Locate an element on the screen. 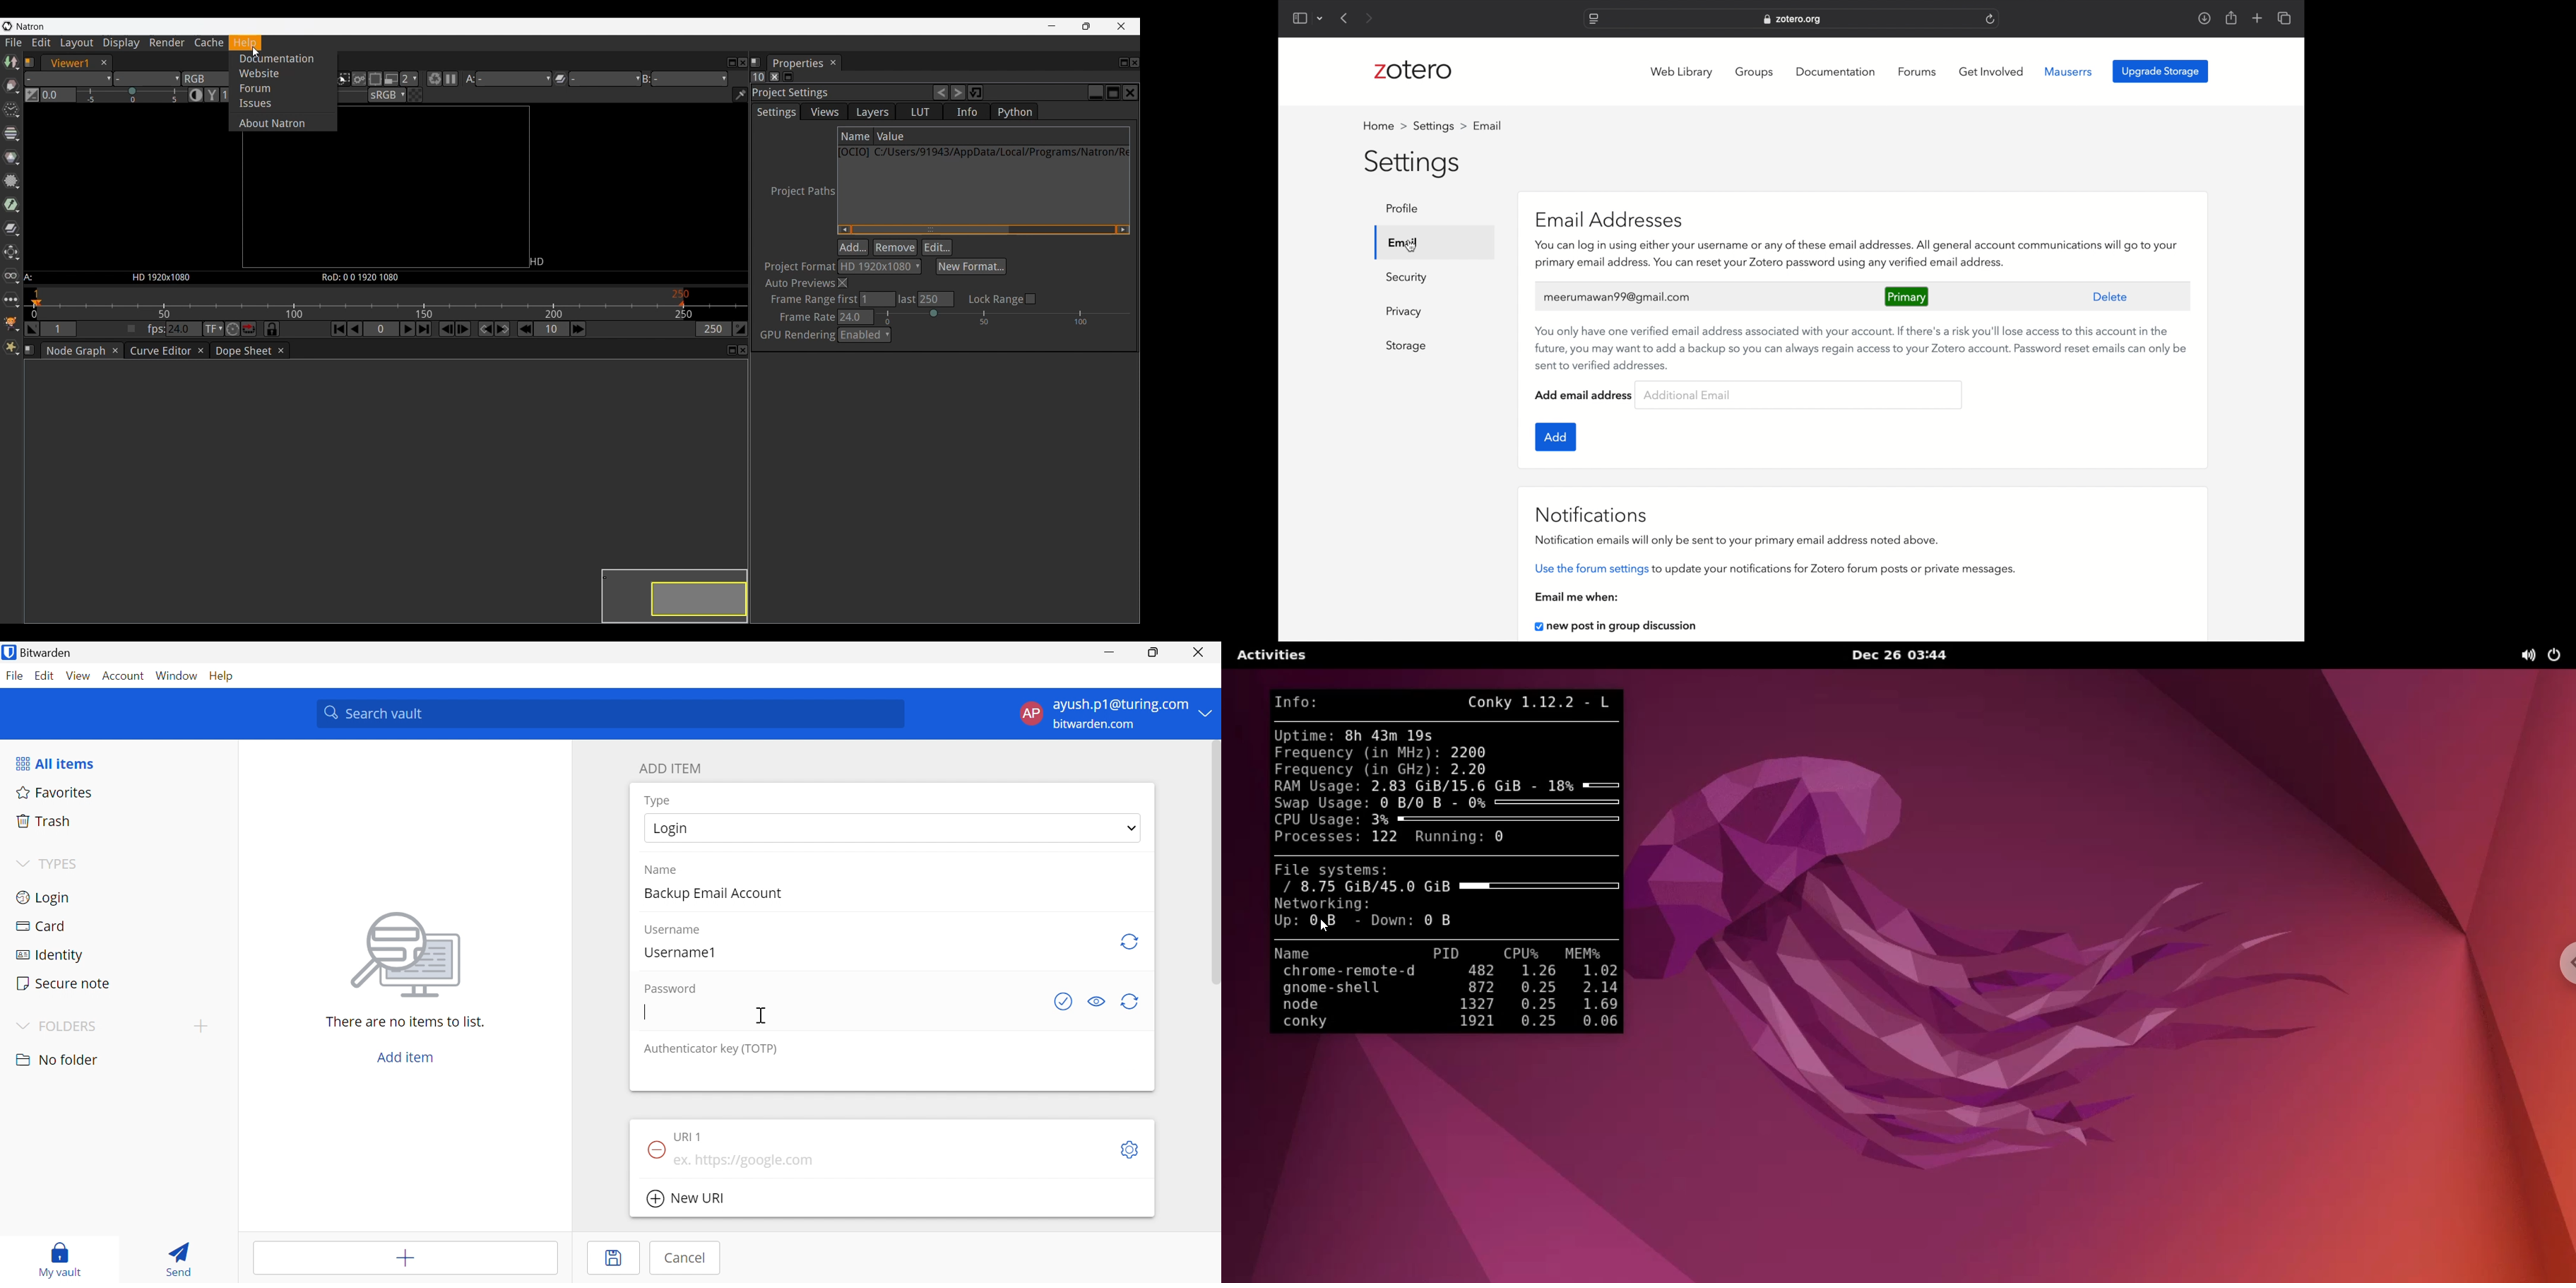 Image resolution: width=2576 pixels, height=1288 pixels. downloads is located at coordinates (2205, 18).